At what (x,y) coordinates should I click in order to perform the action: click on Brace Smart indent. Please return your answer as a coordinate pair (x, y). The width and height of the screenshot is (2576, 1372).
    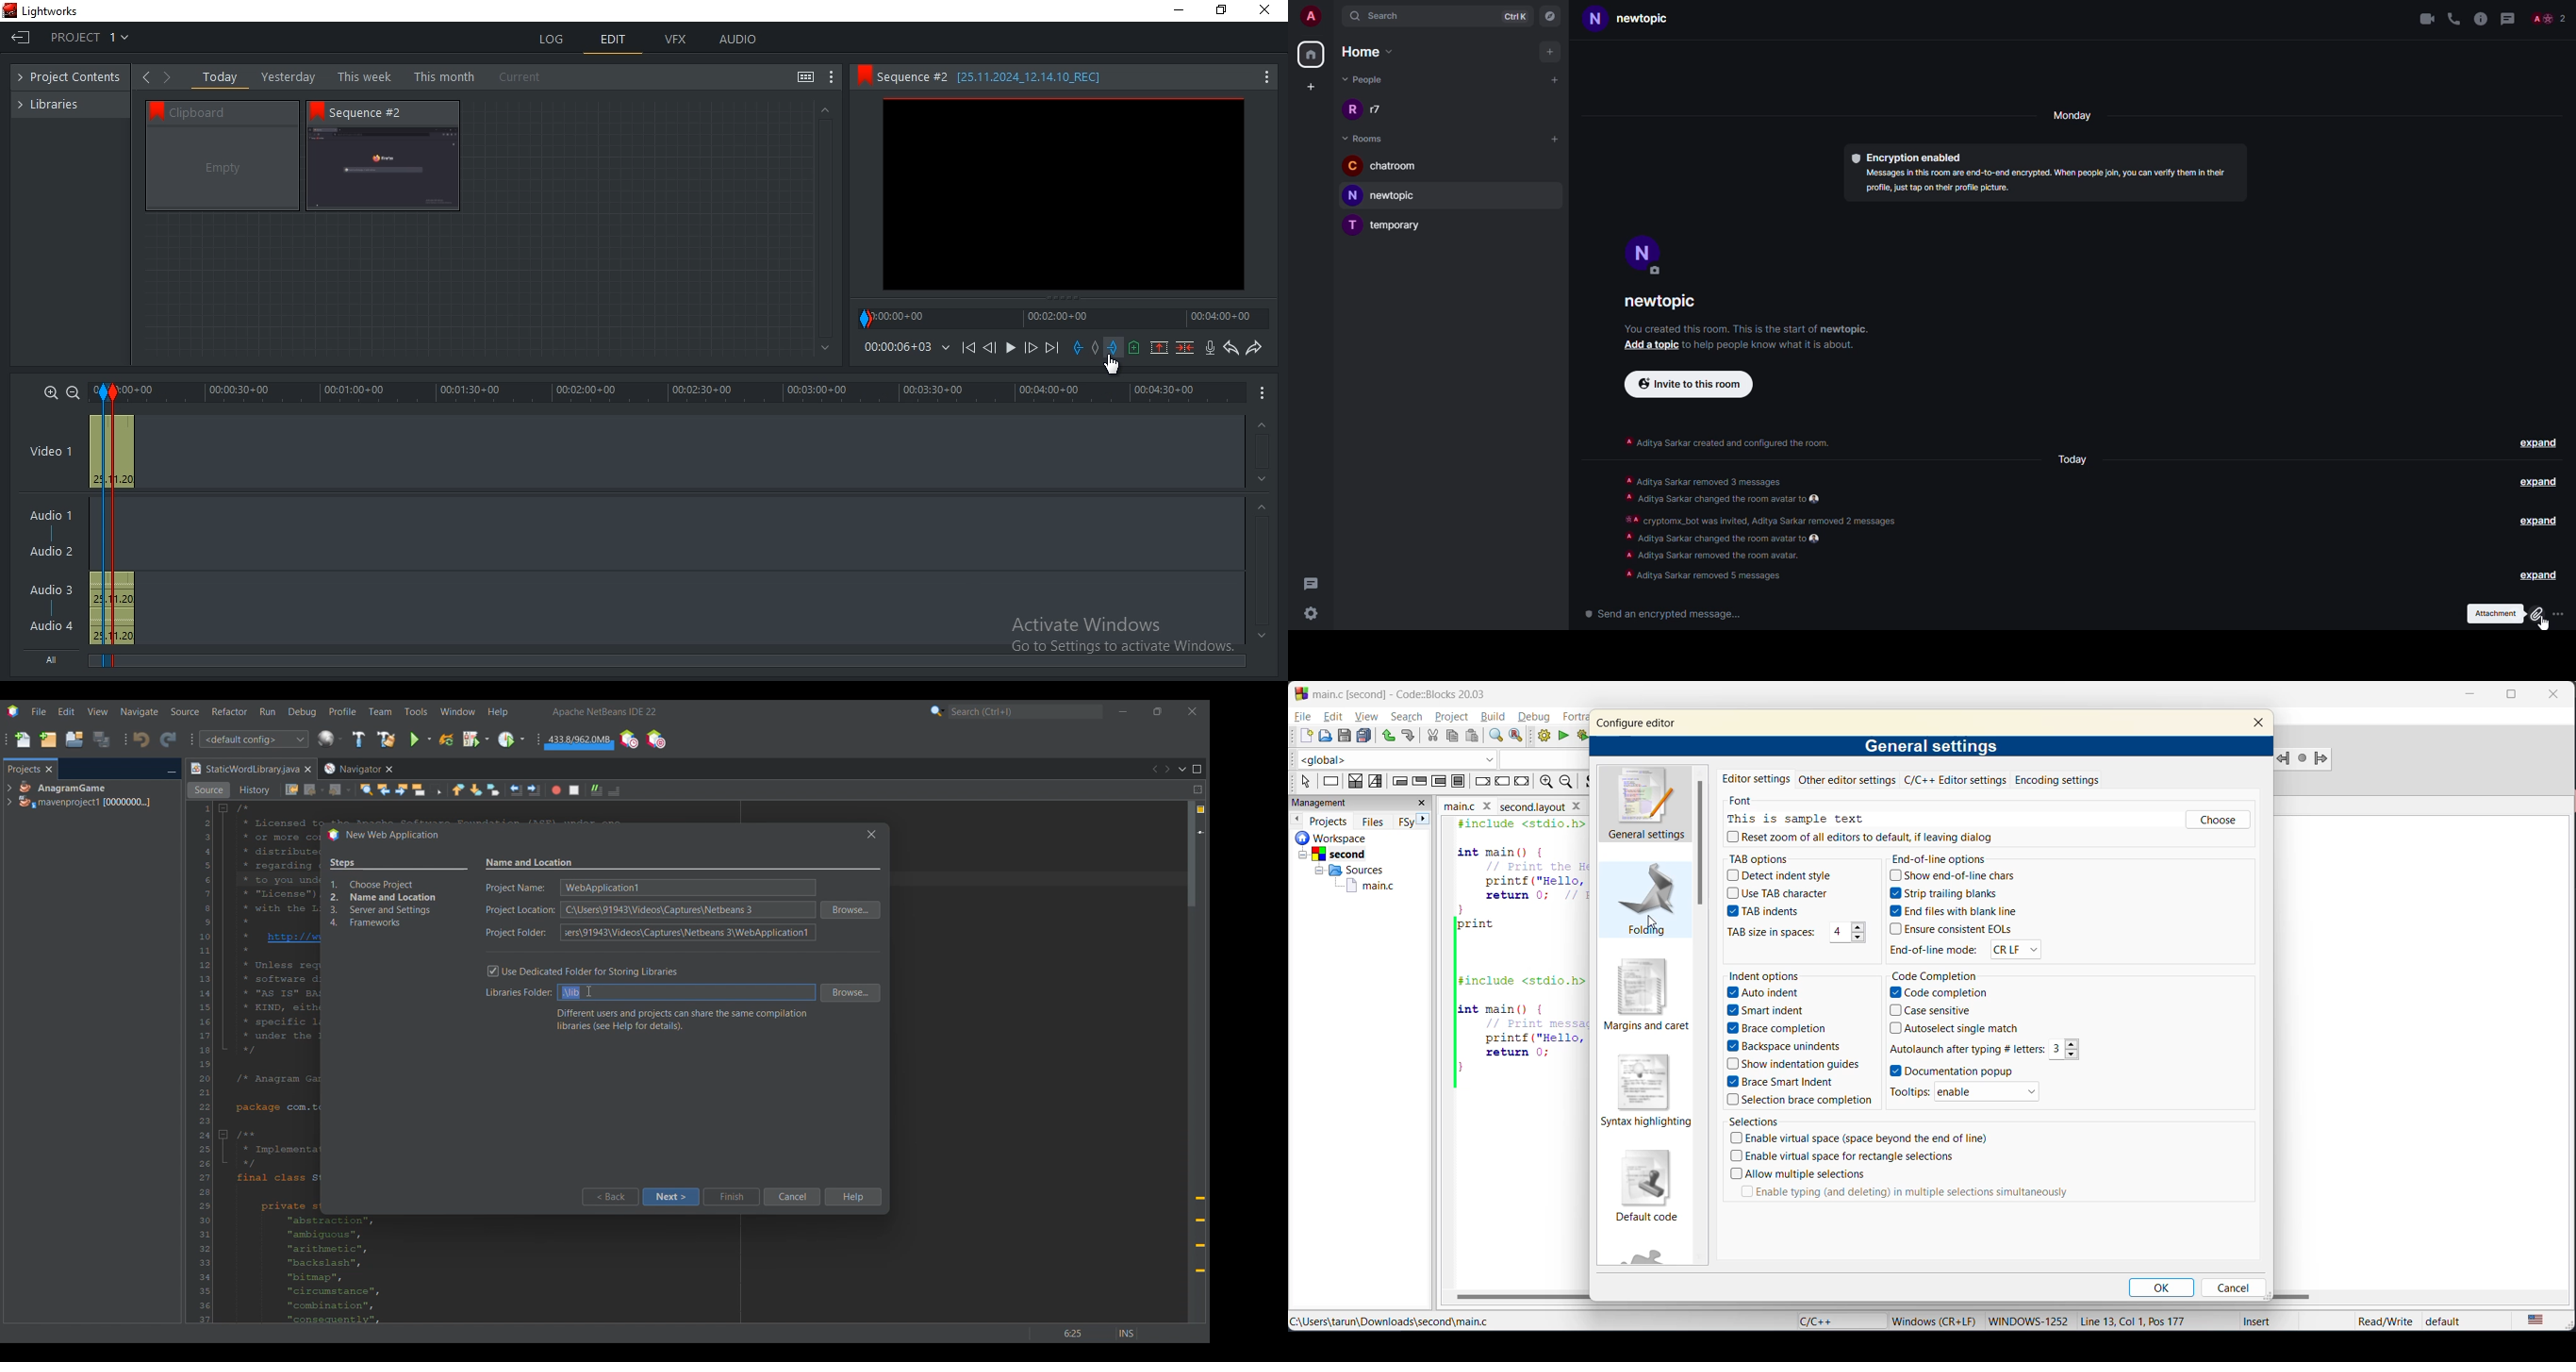
    Looking at the image, I should click on (1777, 1080).